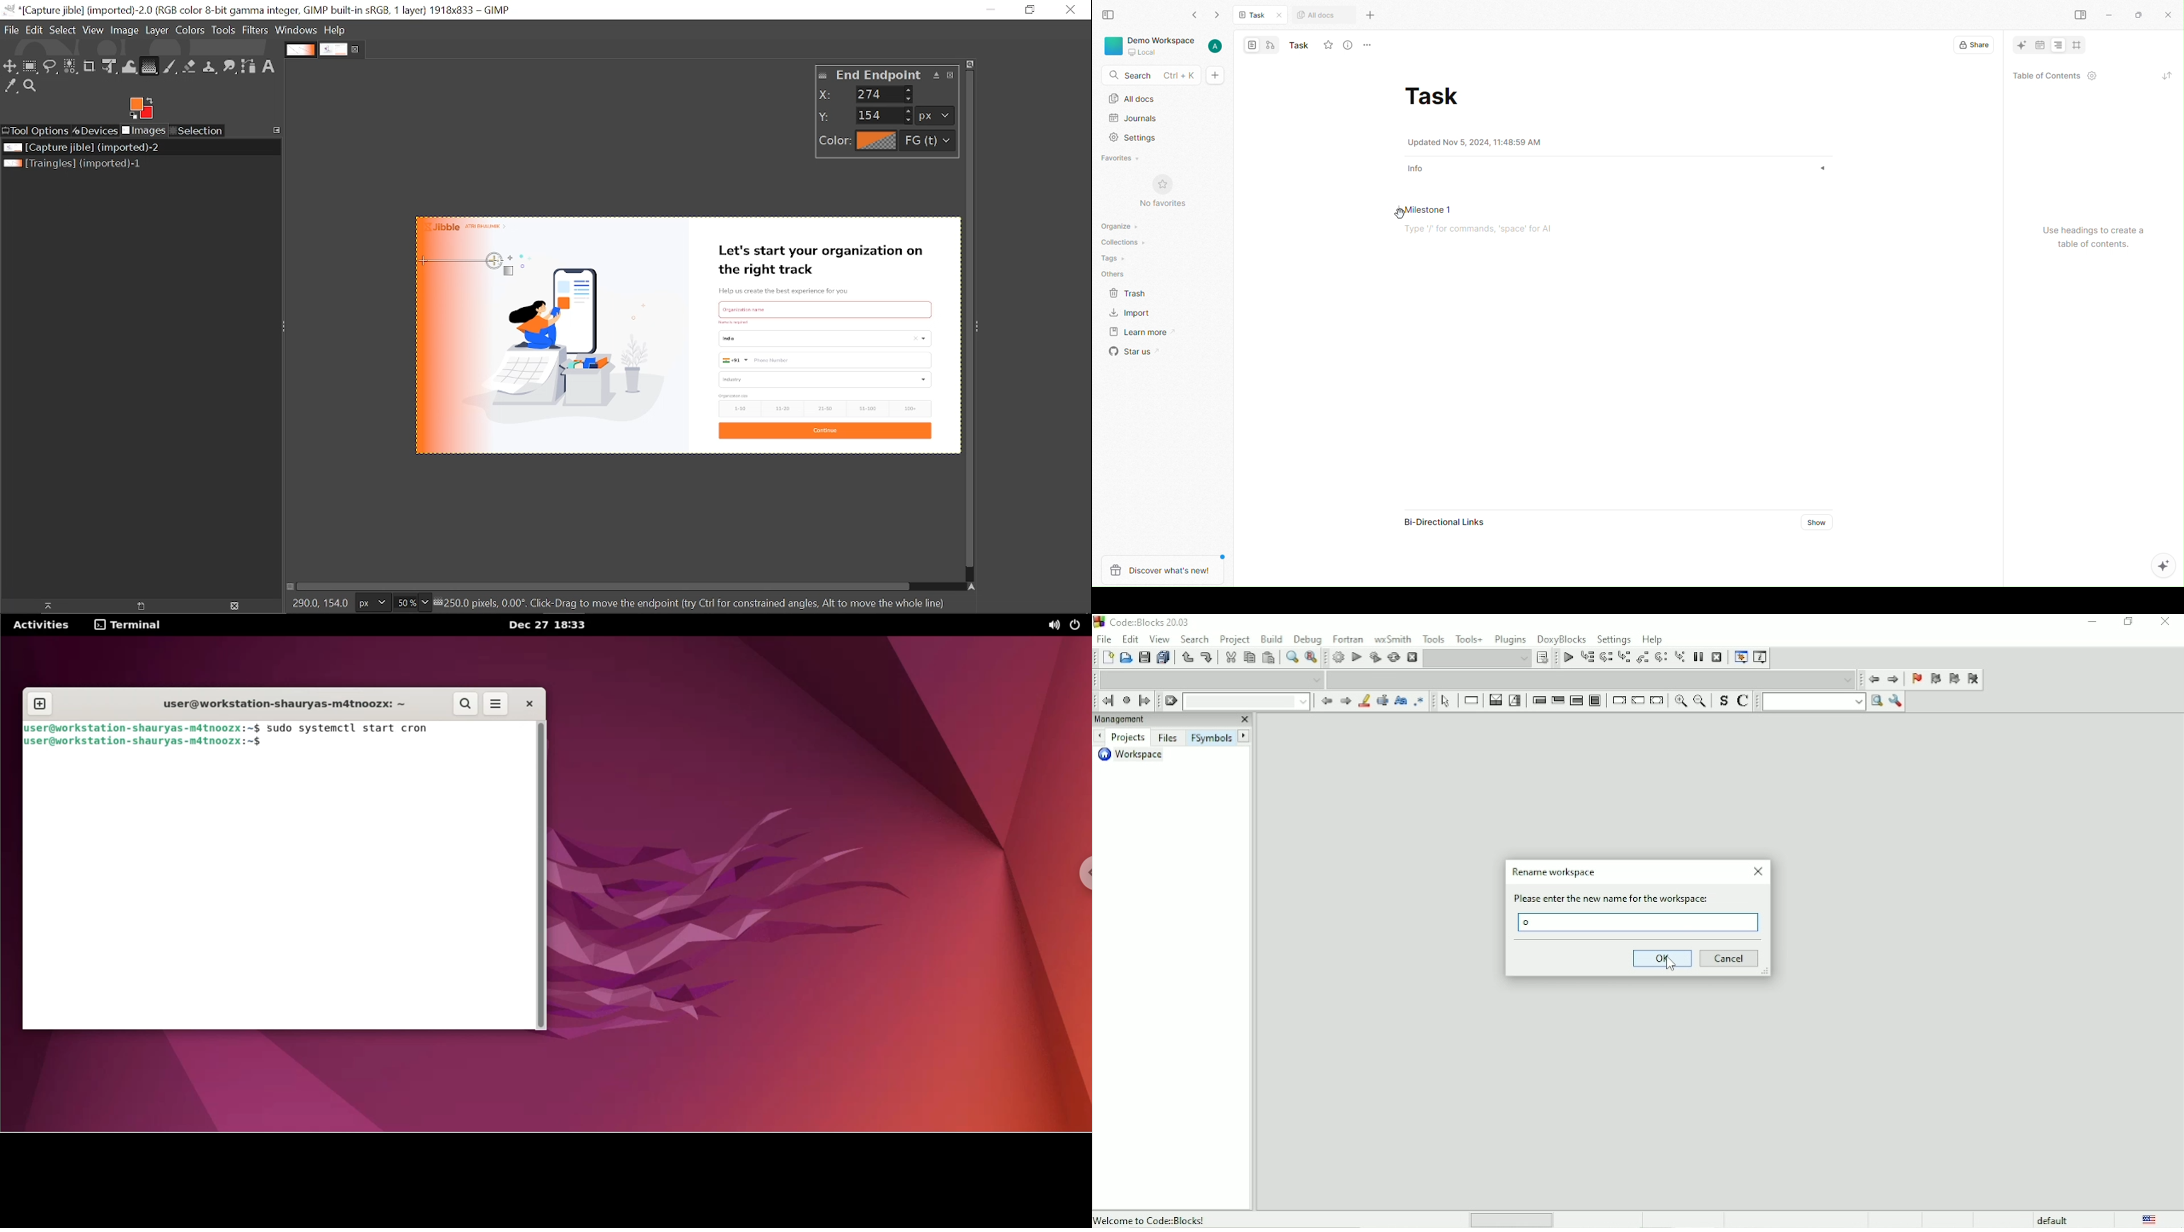  What do you see at coordinates (1216, 76) in the screenshot?
I see `Add` at bounding box center [1216, 76].